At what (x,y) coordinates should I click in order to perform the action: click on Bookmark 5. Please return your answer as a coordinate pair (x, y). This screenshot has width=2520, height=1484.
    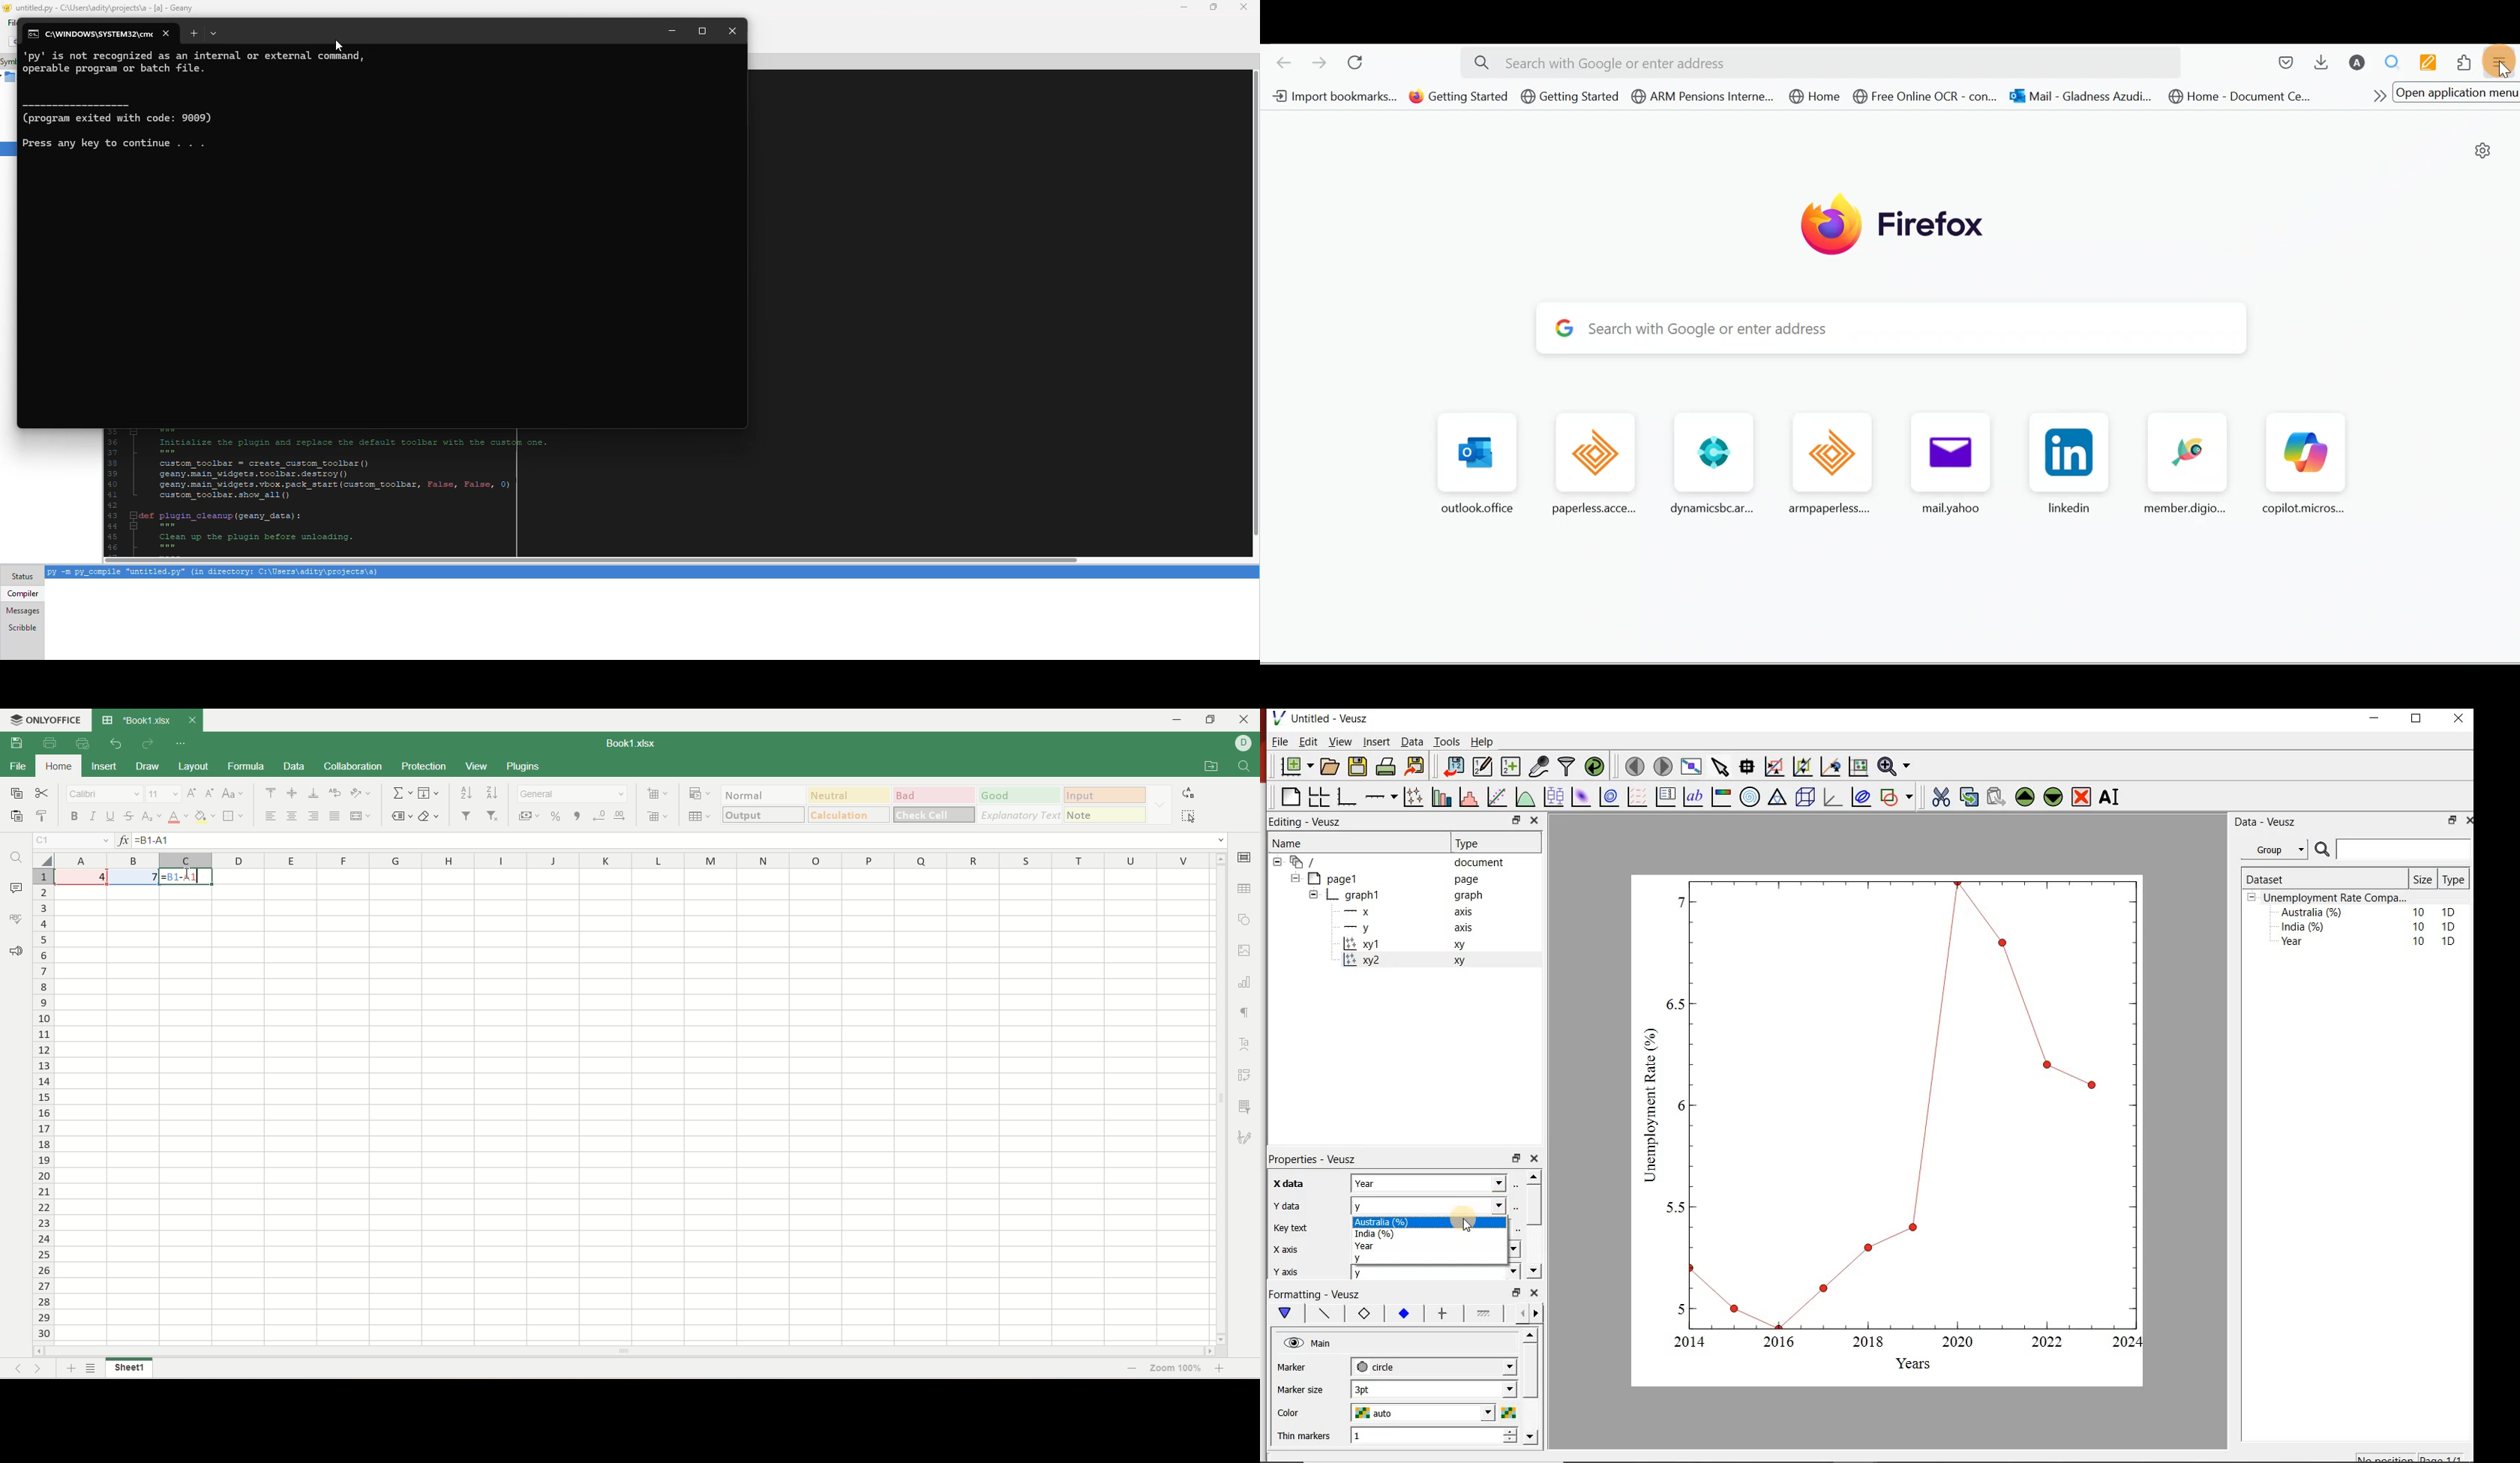
    Looking at the image, I should click on (1814, 96).